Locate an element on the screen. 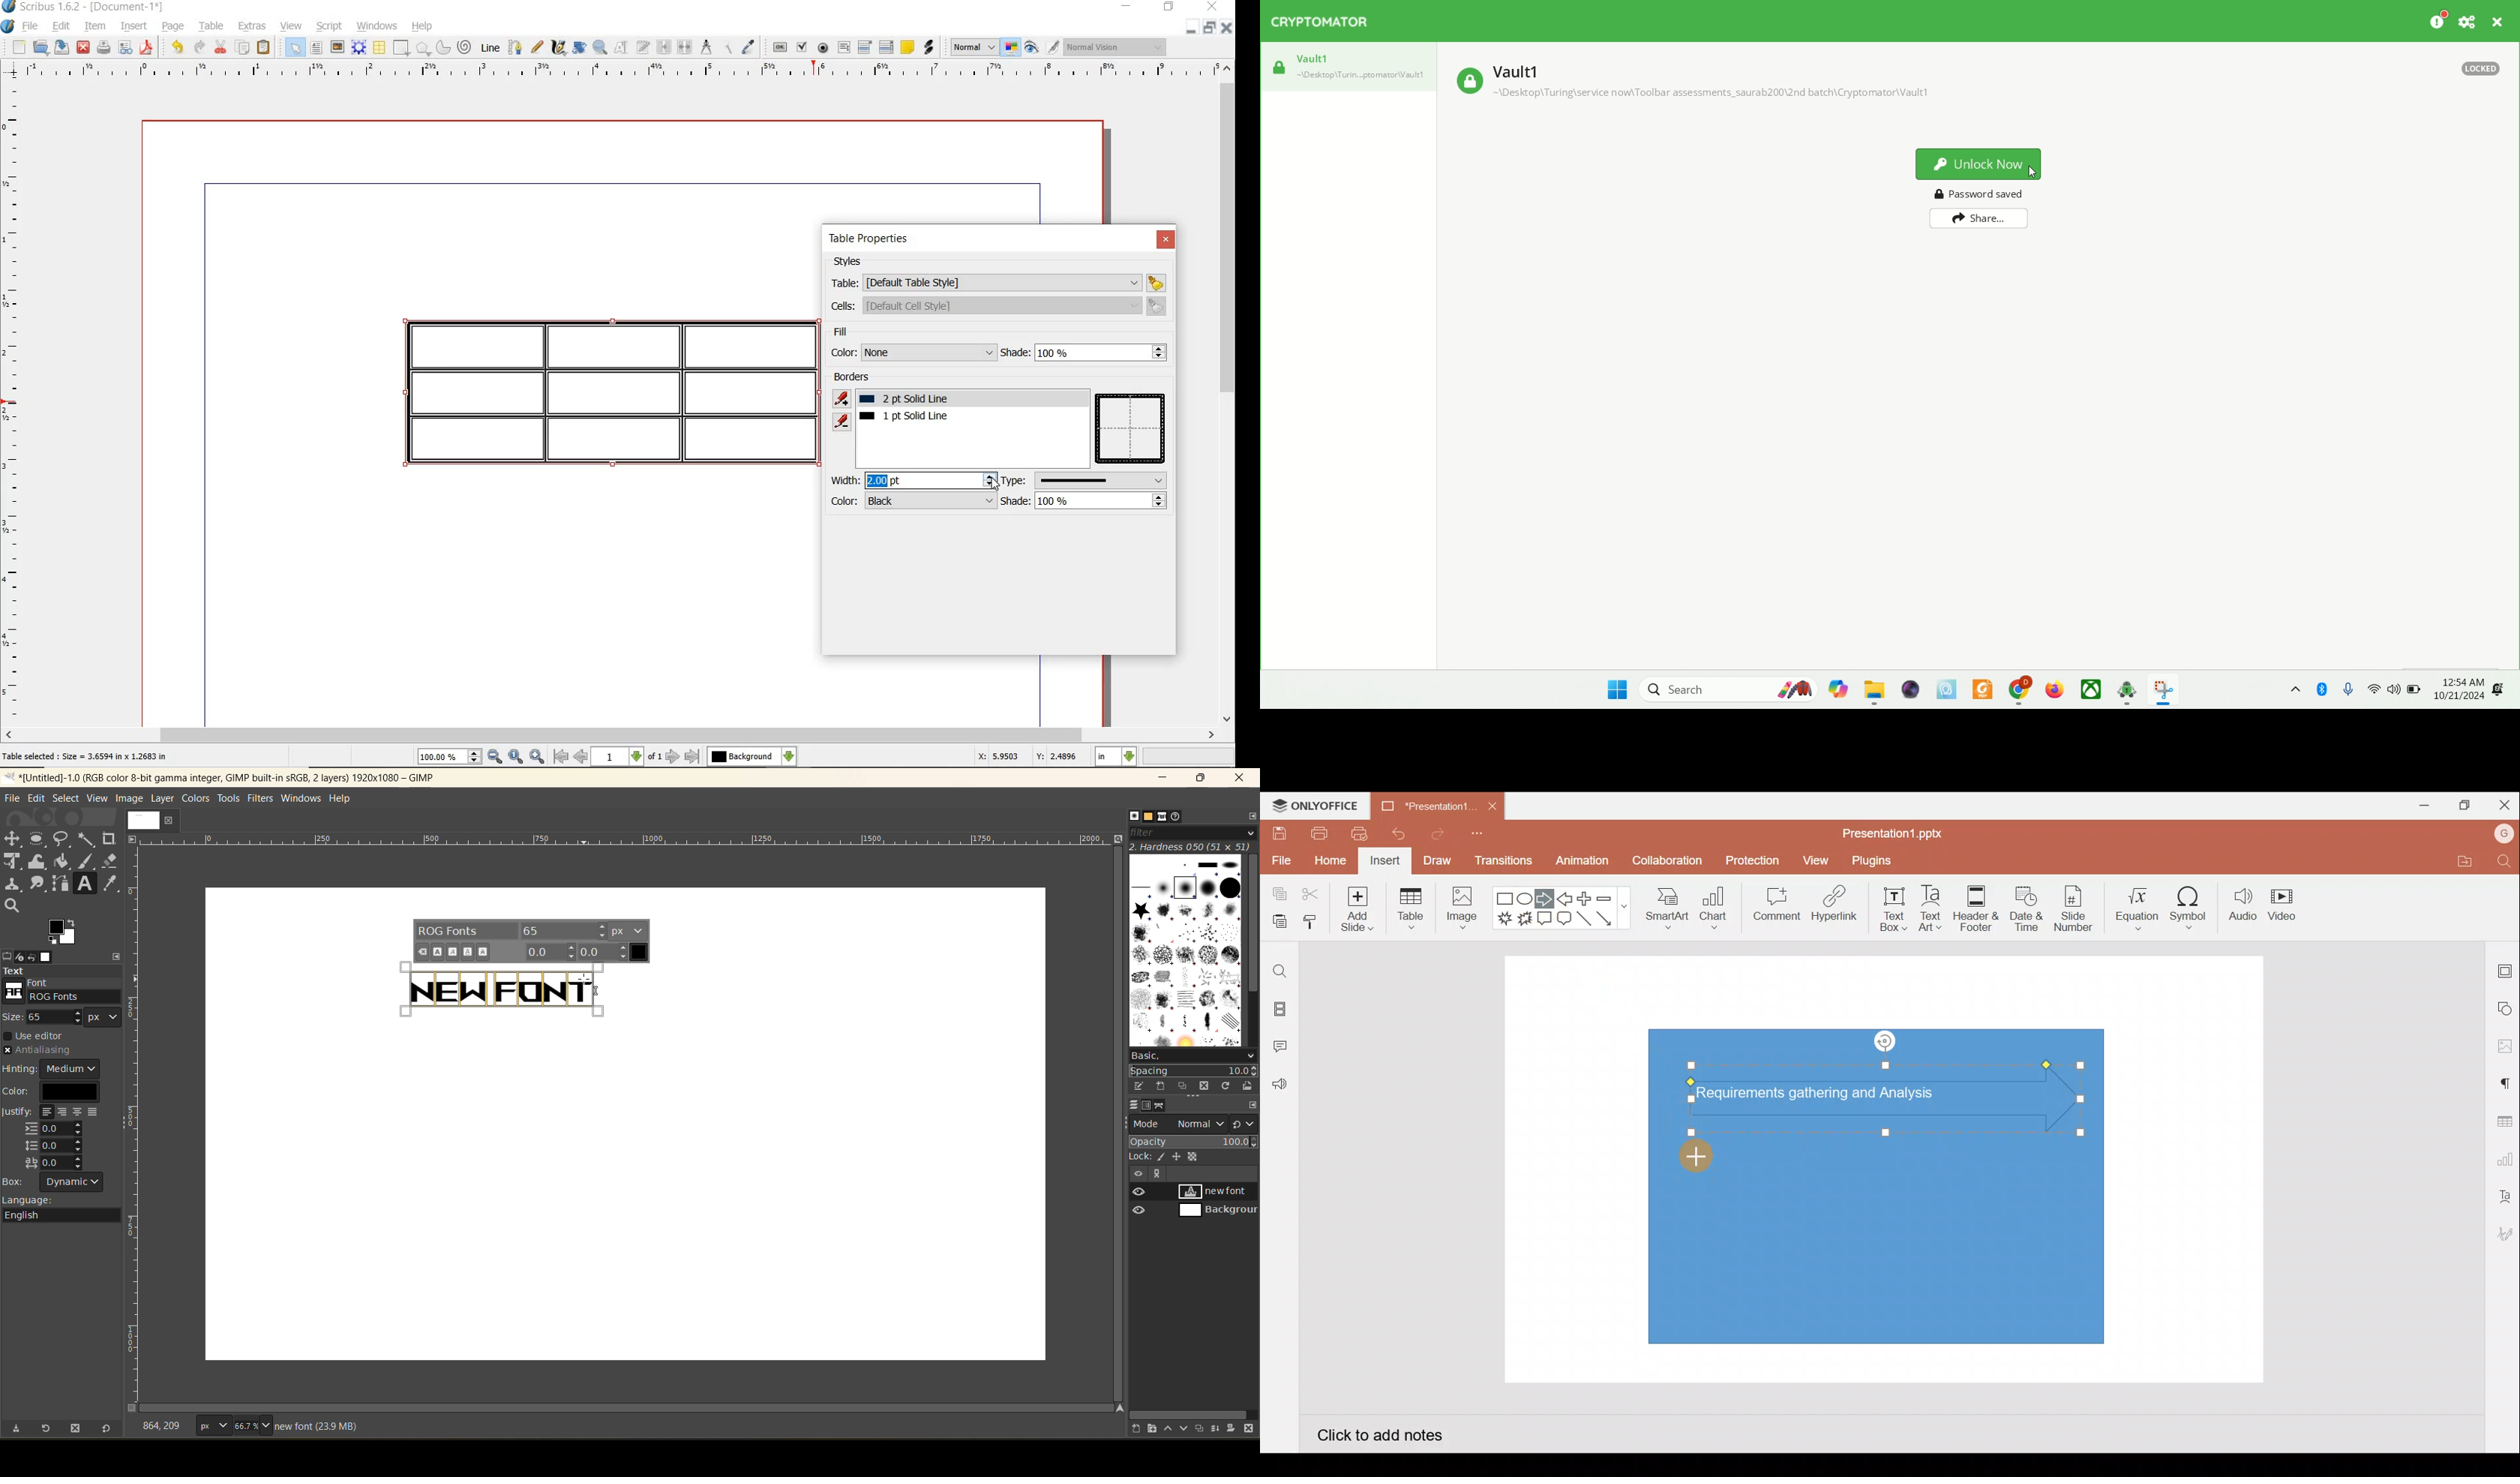 Image resolution: width=2520 pixels, height=1484 pixels. Animation is located at coordinates (1584, 864).